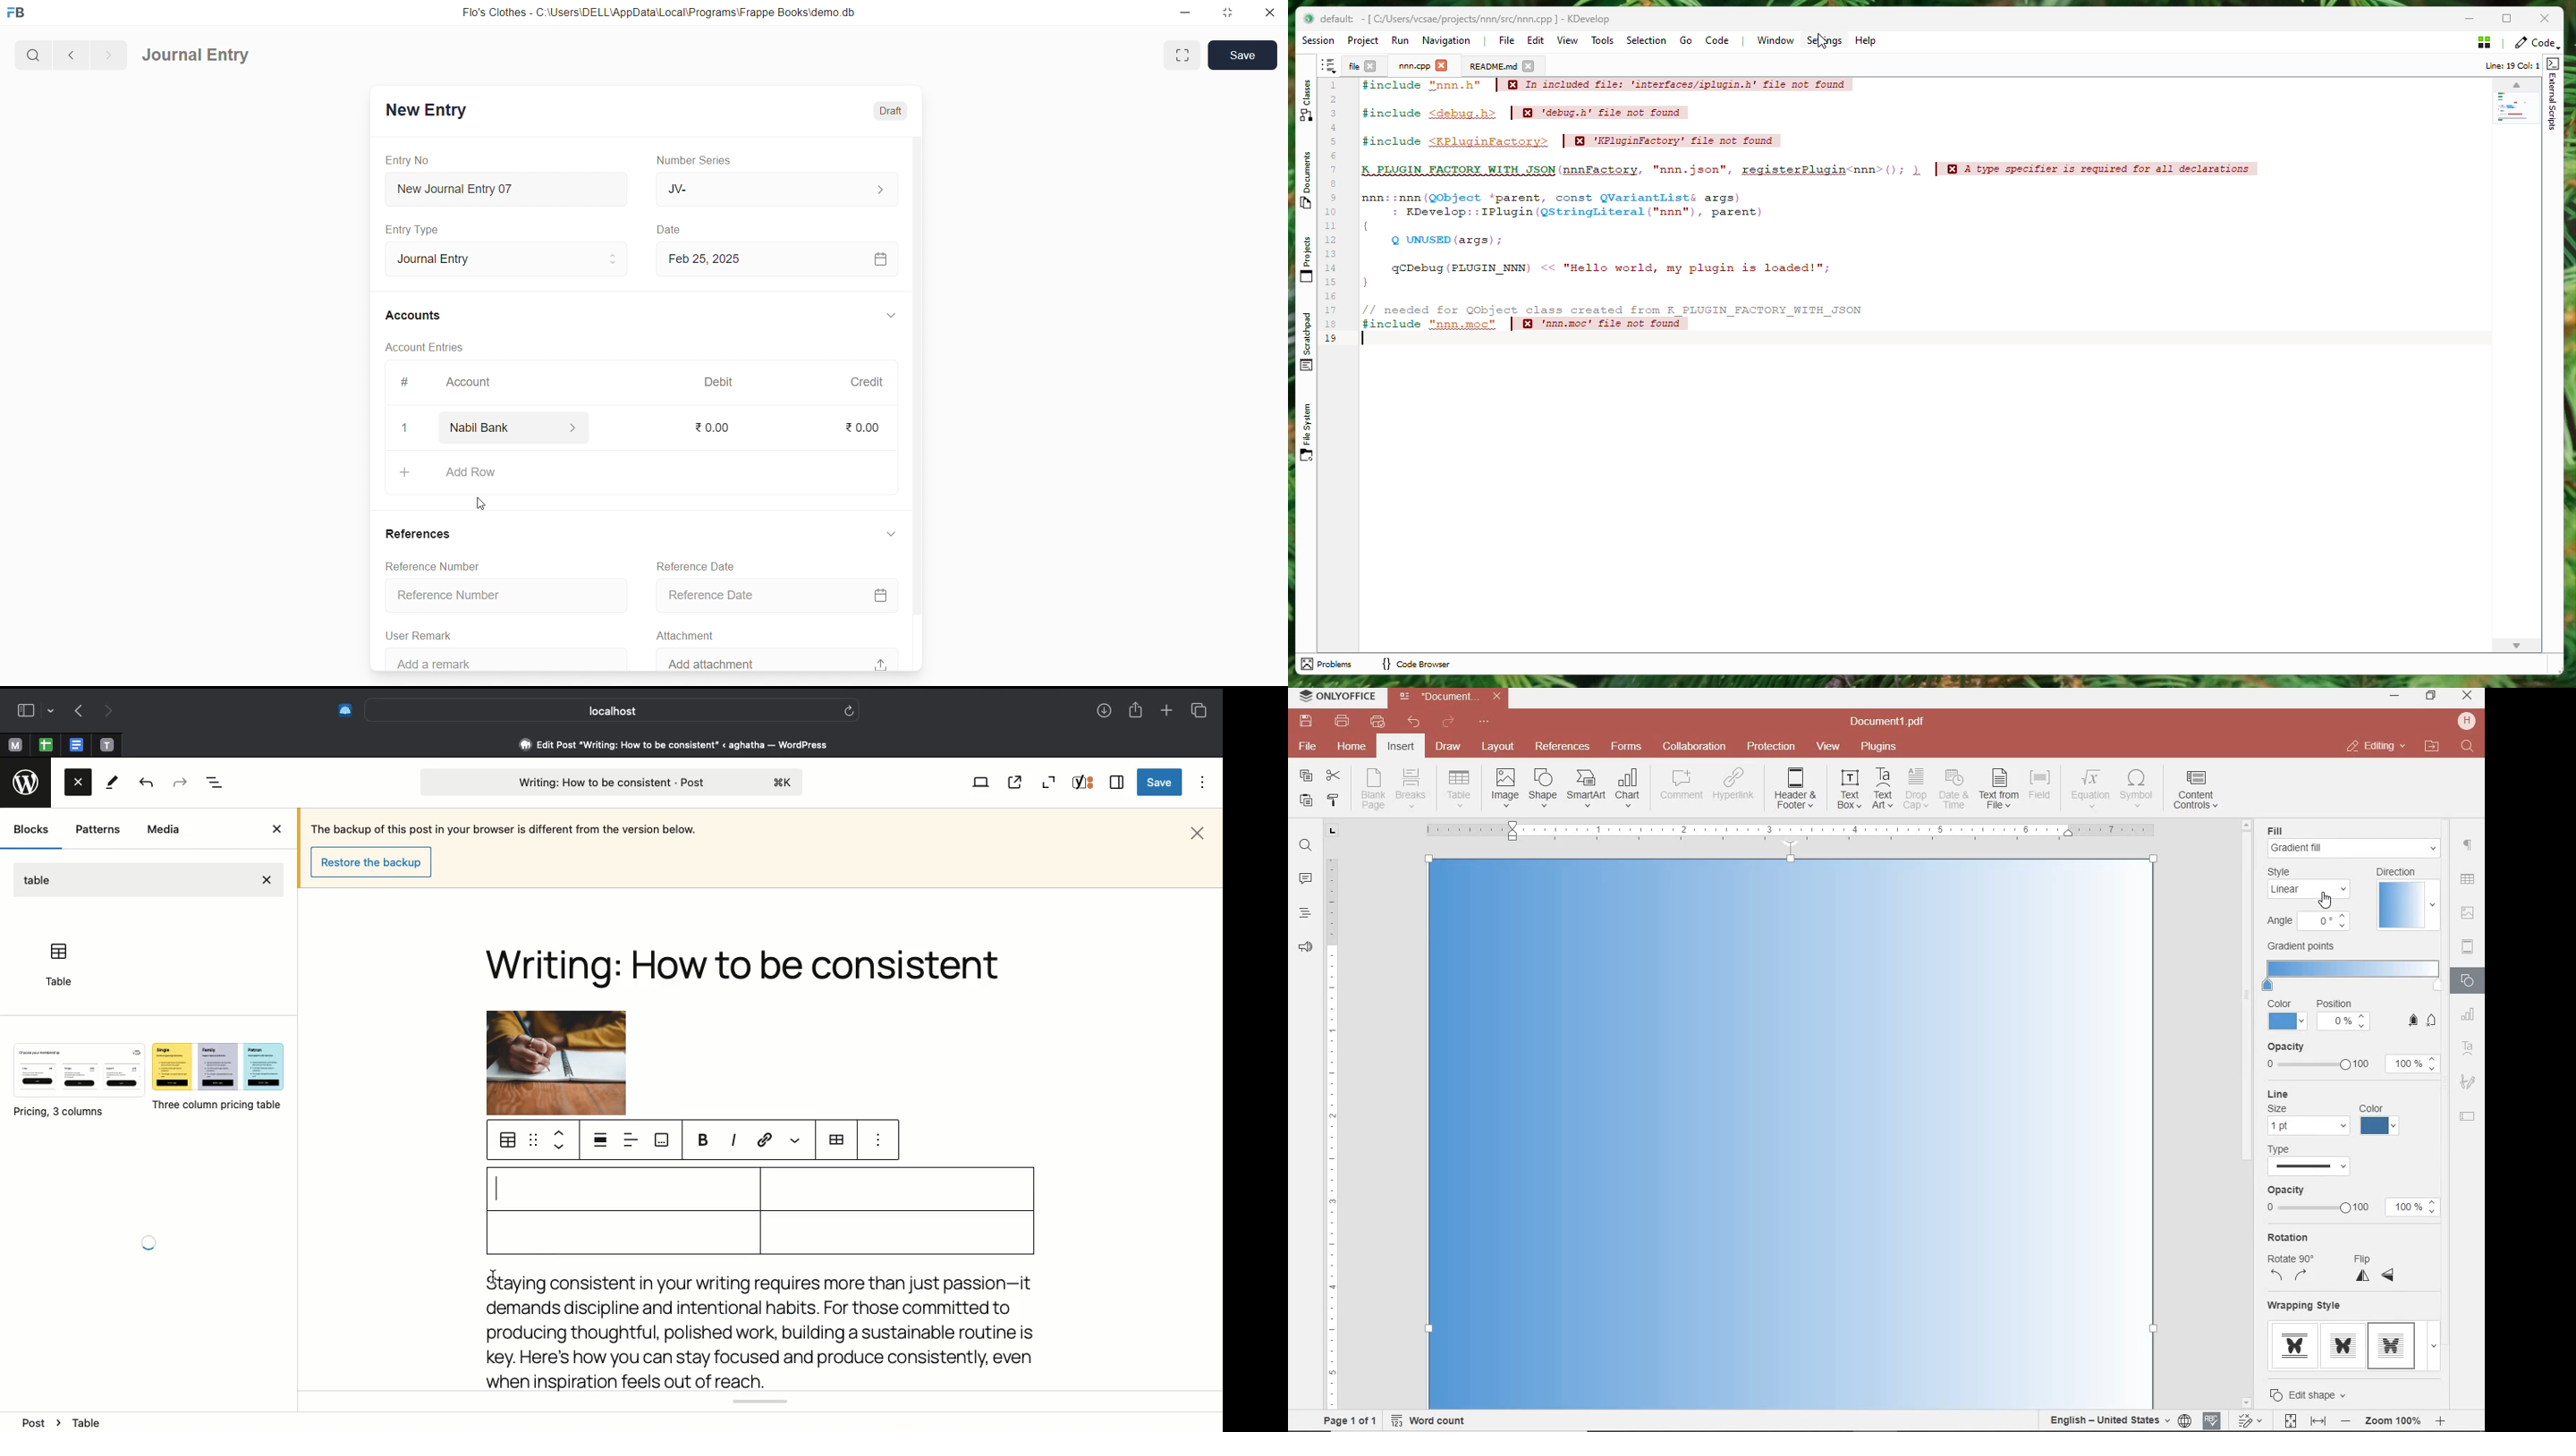 The image size is (2576, 1456). What do you see at coordinates (426, 349) in the screenshot?
I see `Account Entries` at bounding box center [426, 349].